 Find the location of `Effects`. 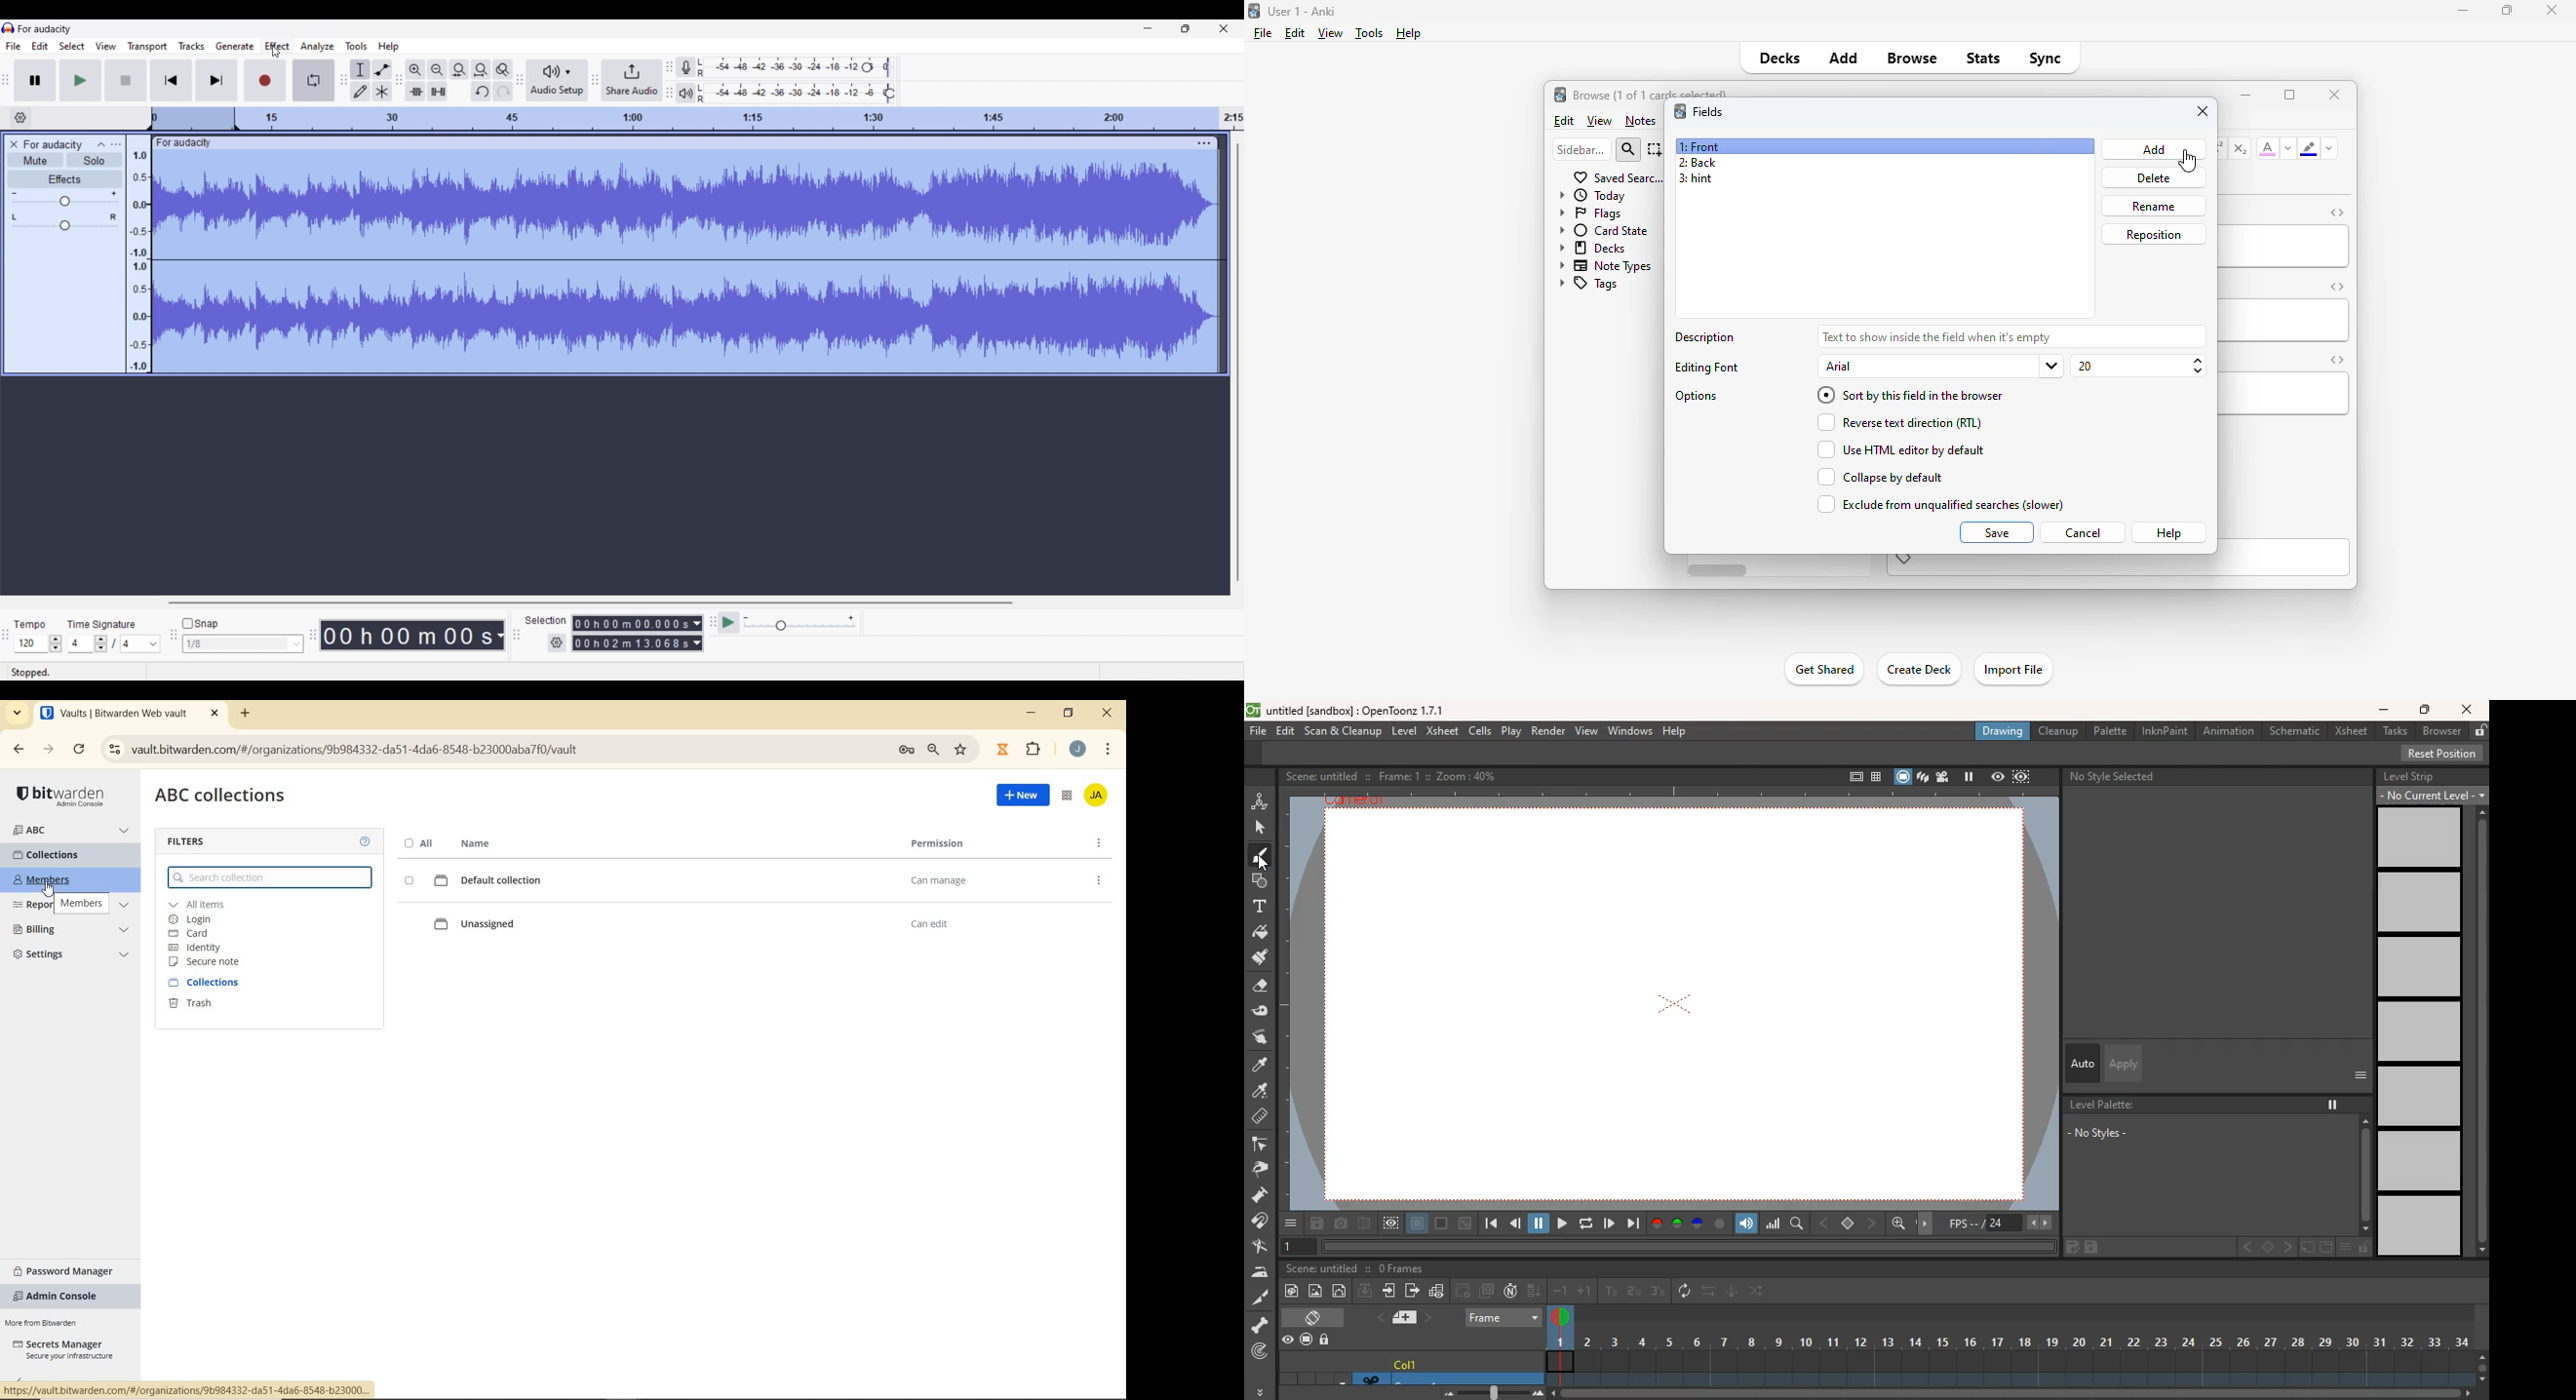

Effects is located at coordinates (65, 179).